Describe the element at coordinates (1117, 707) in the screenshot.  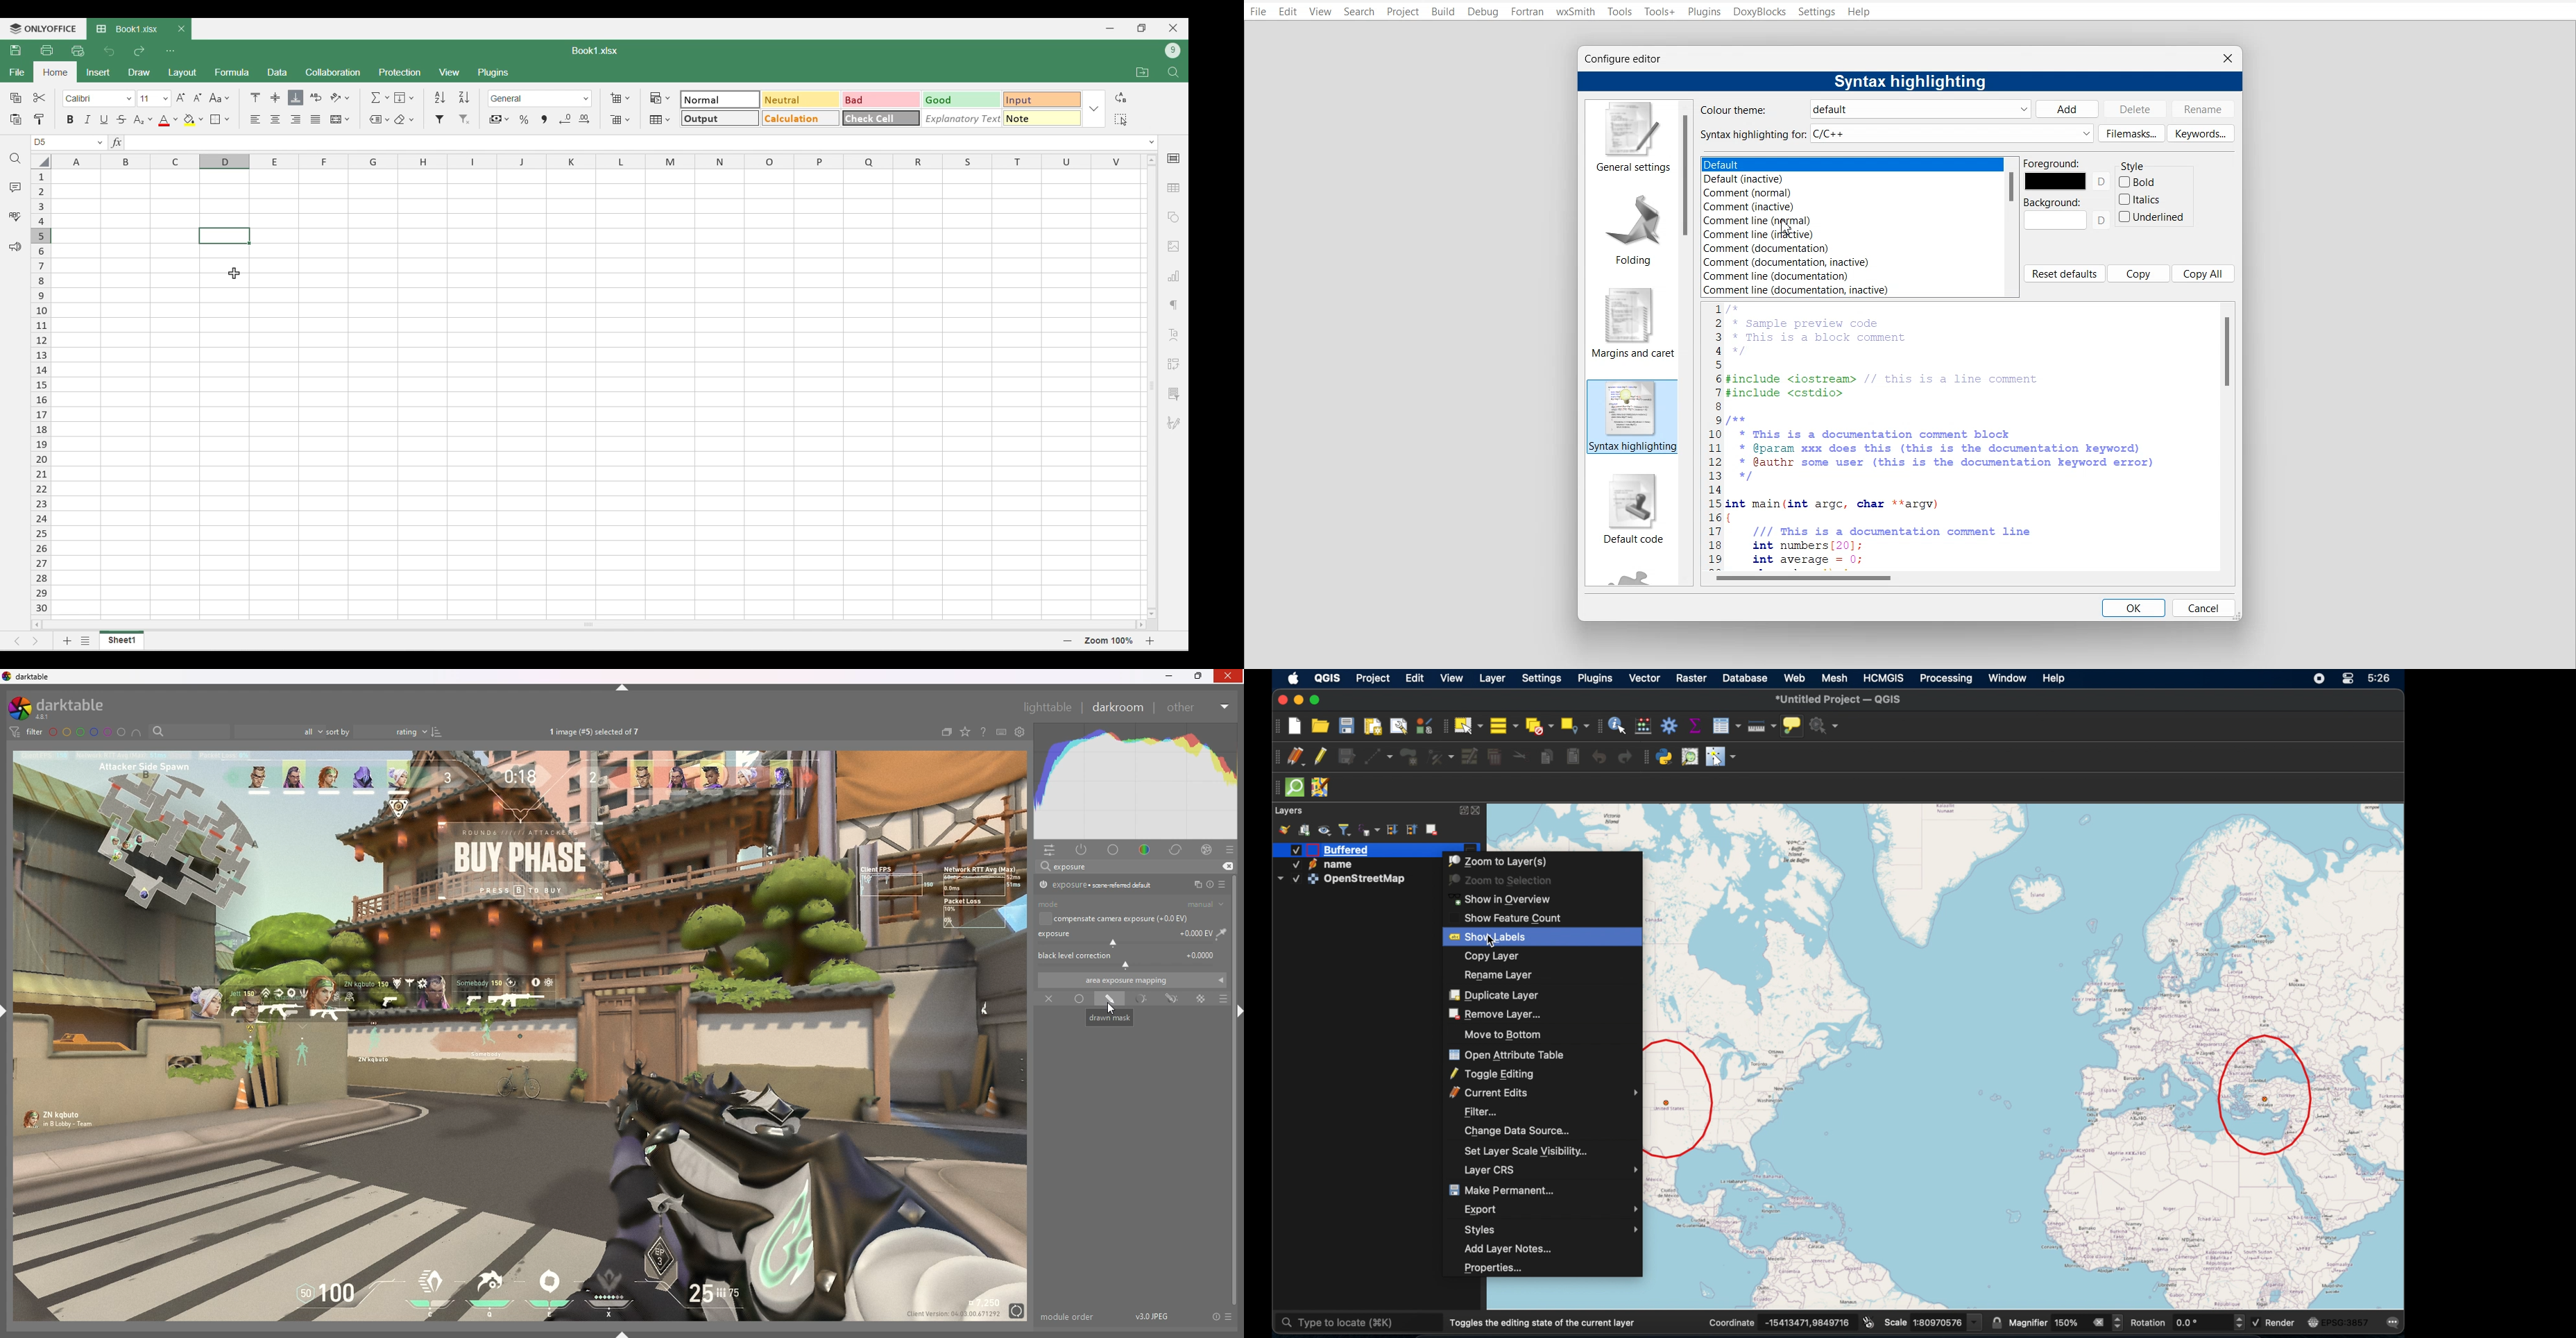
I see `darkroom` at that location.